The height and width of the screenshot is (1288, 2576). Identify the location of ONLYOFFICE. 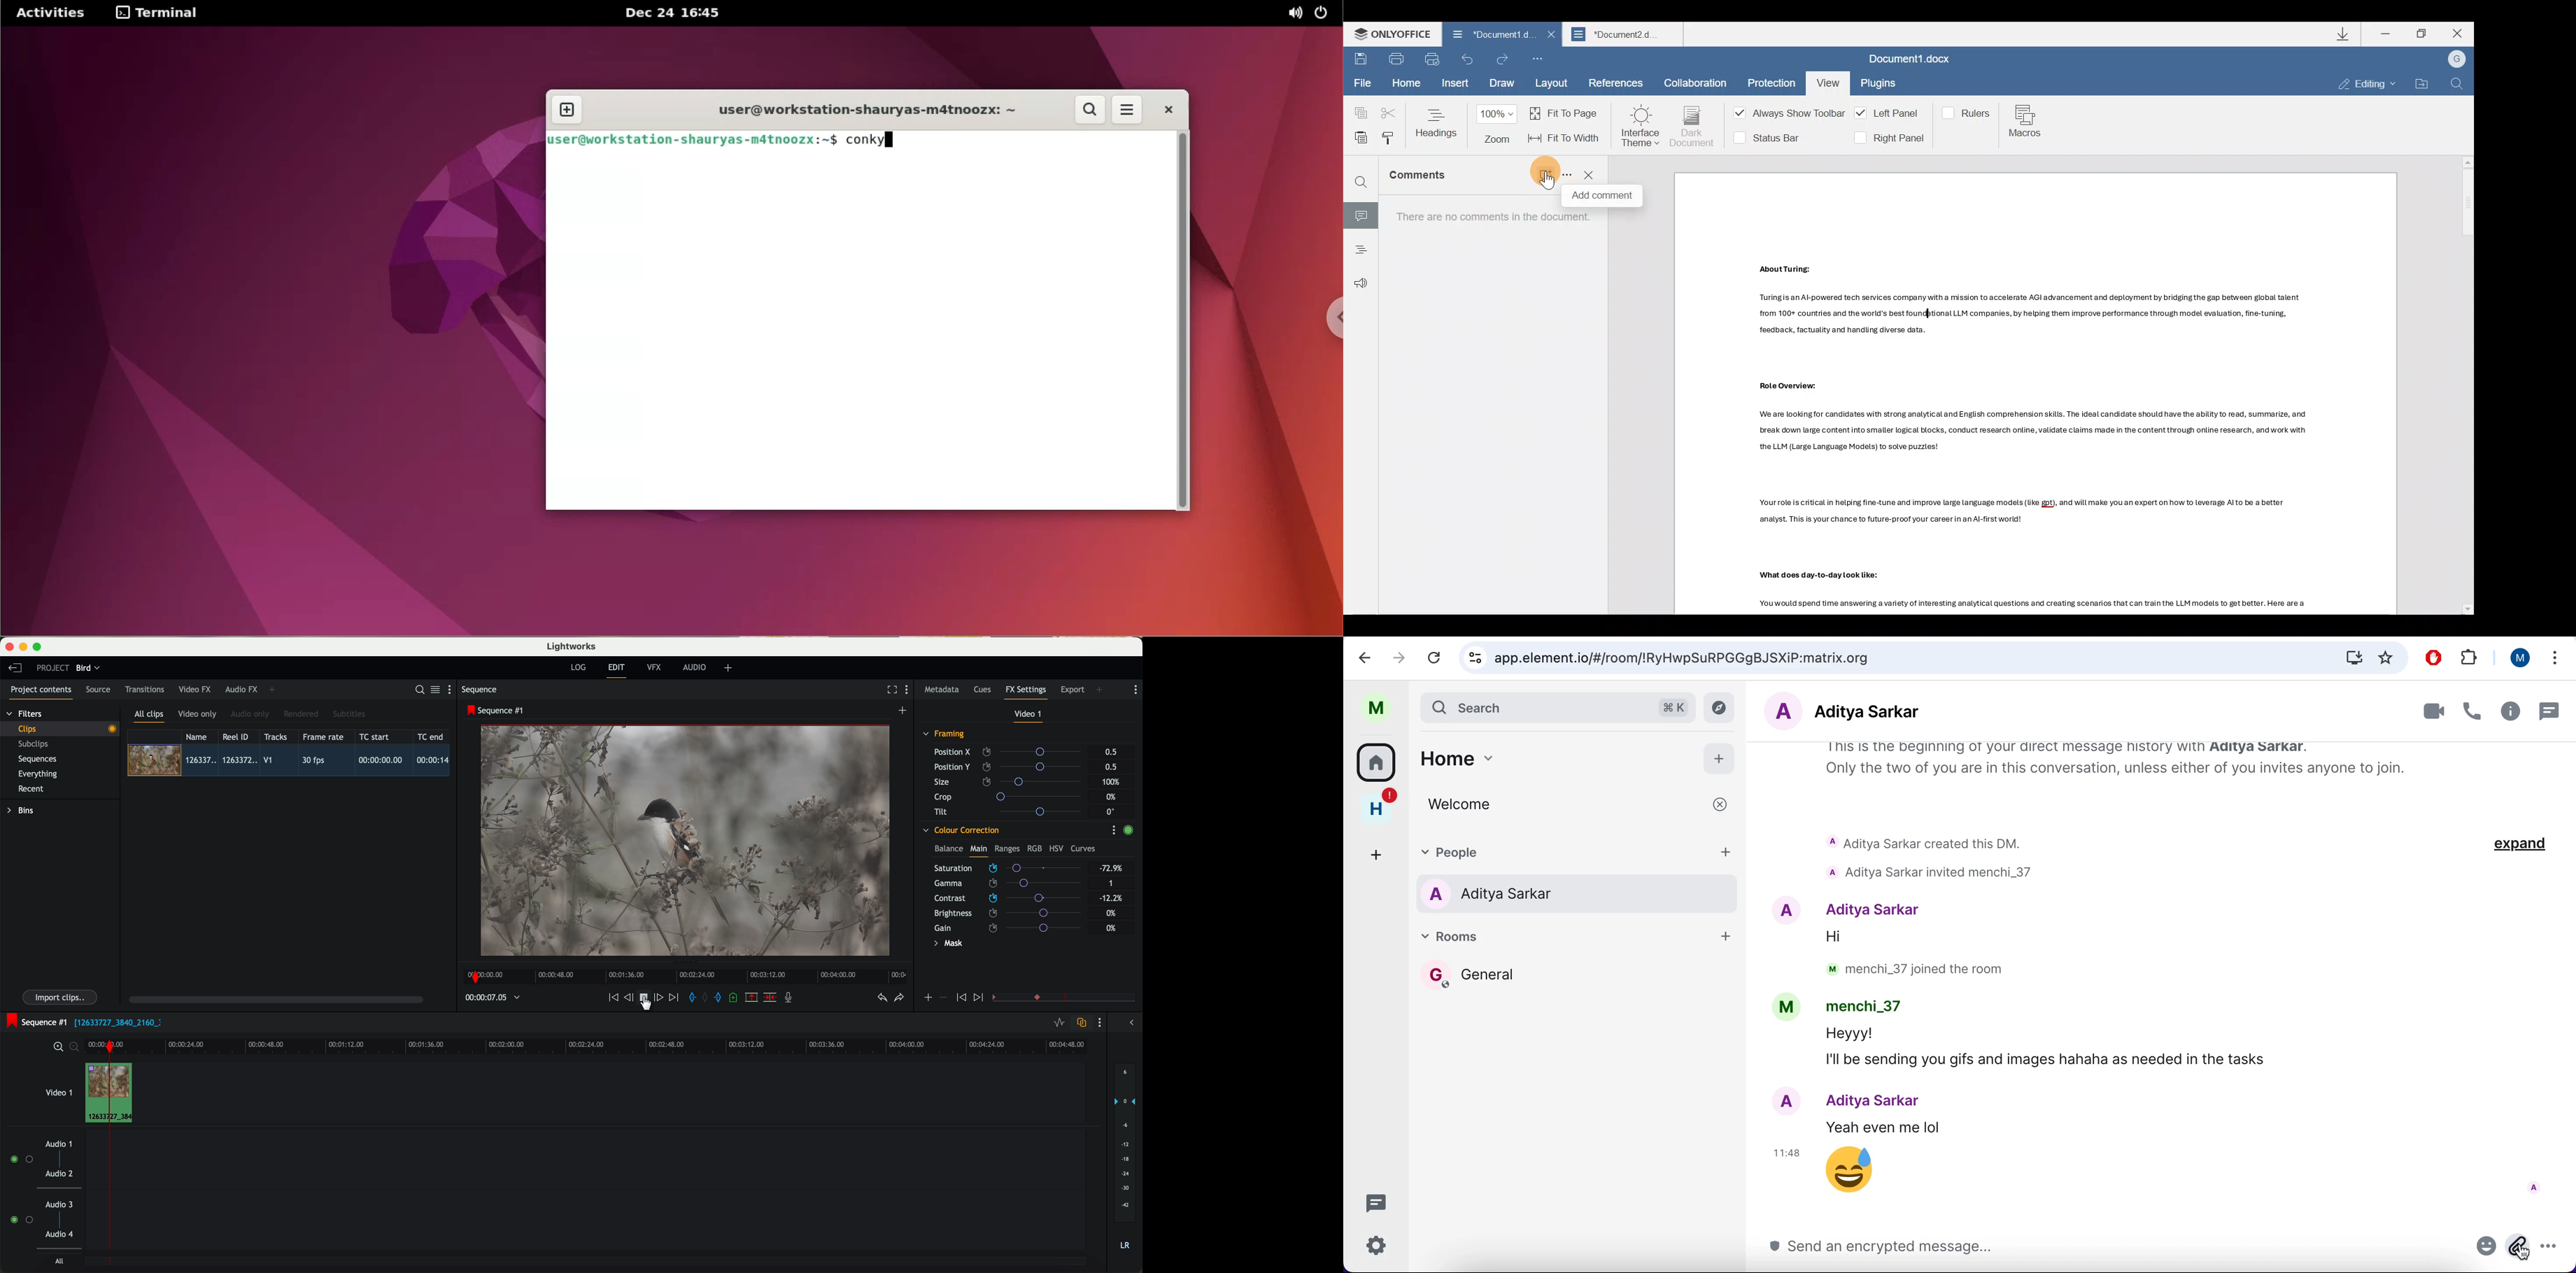
(1389, 35).